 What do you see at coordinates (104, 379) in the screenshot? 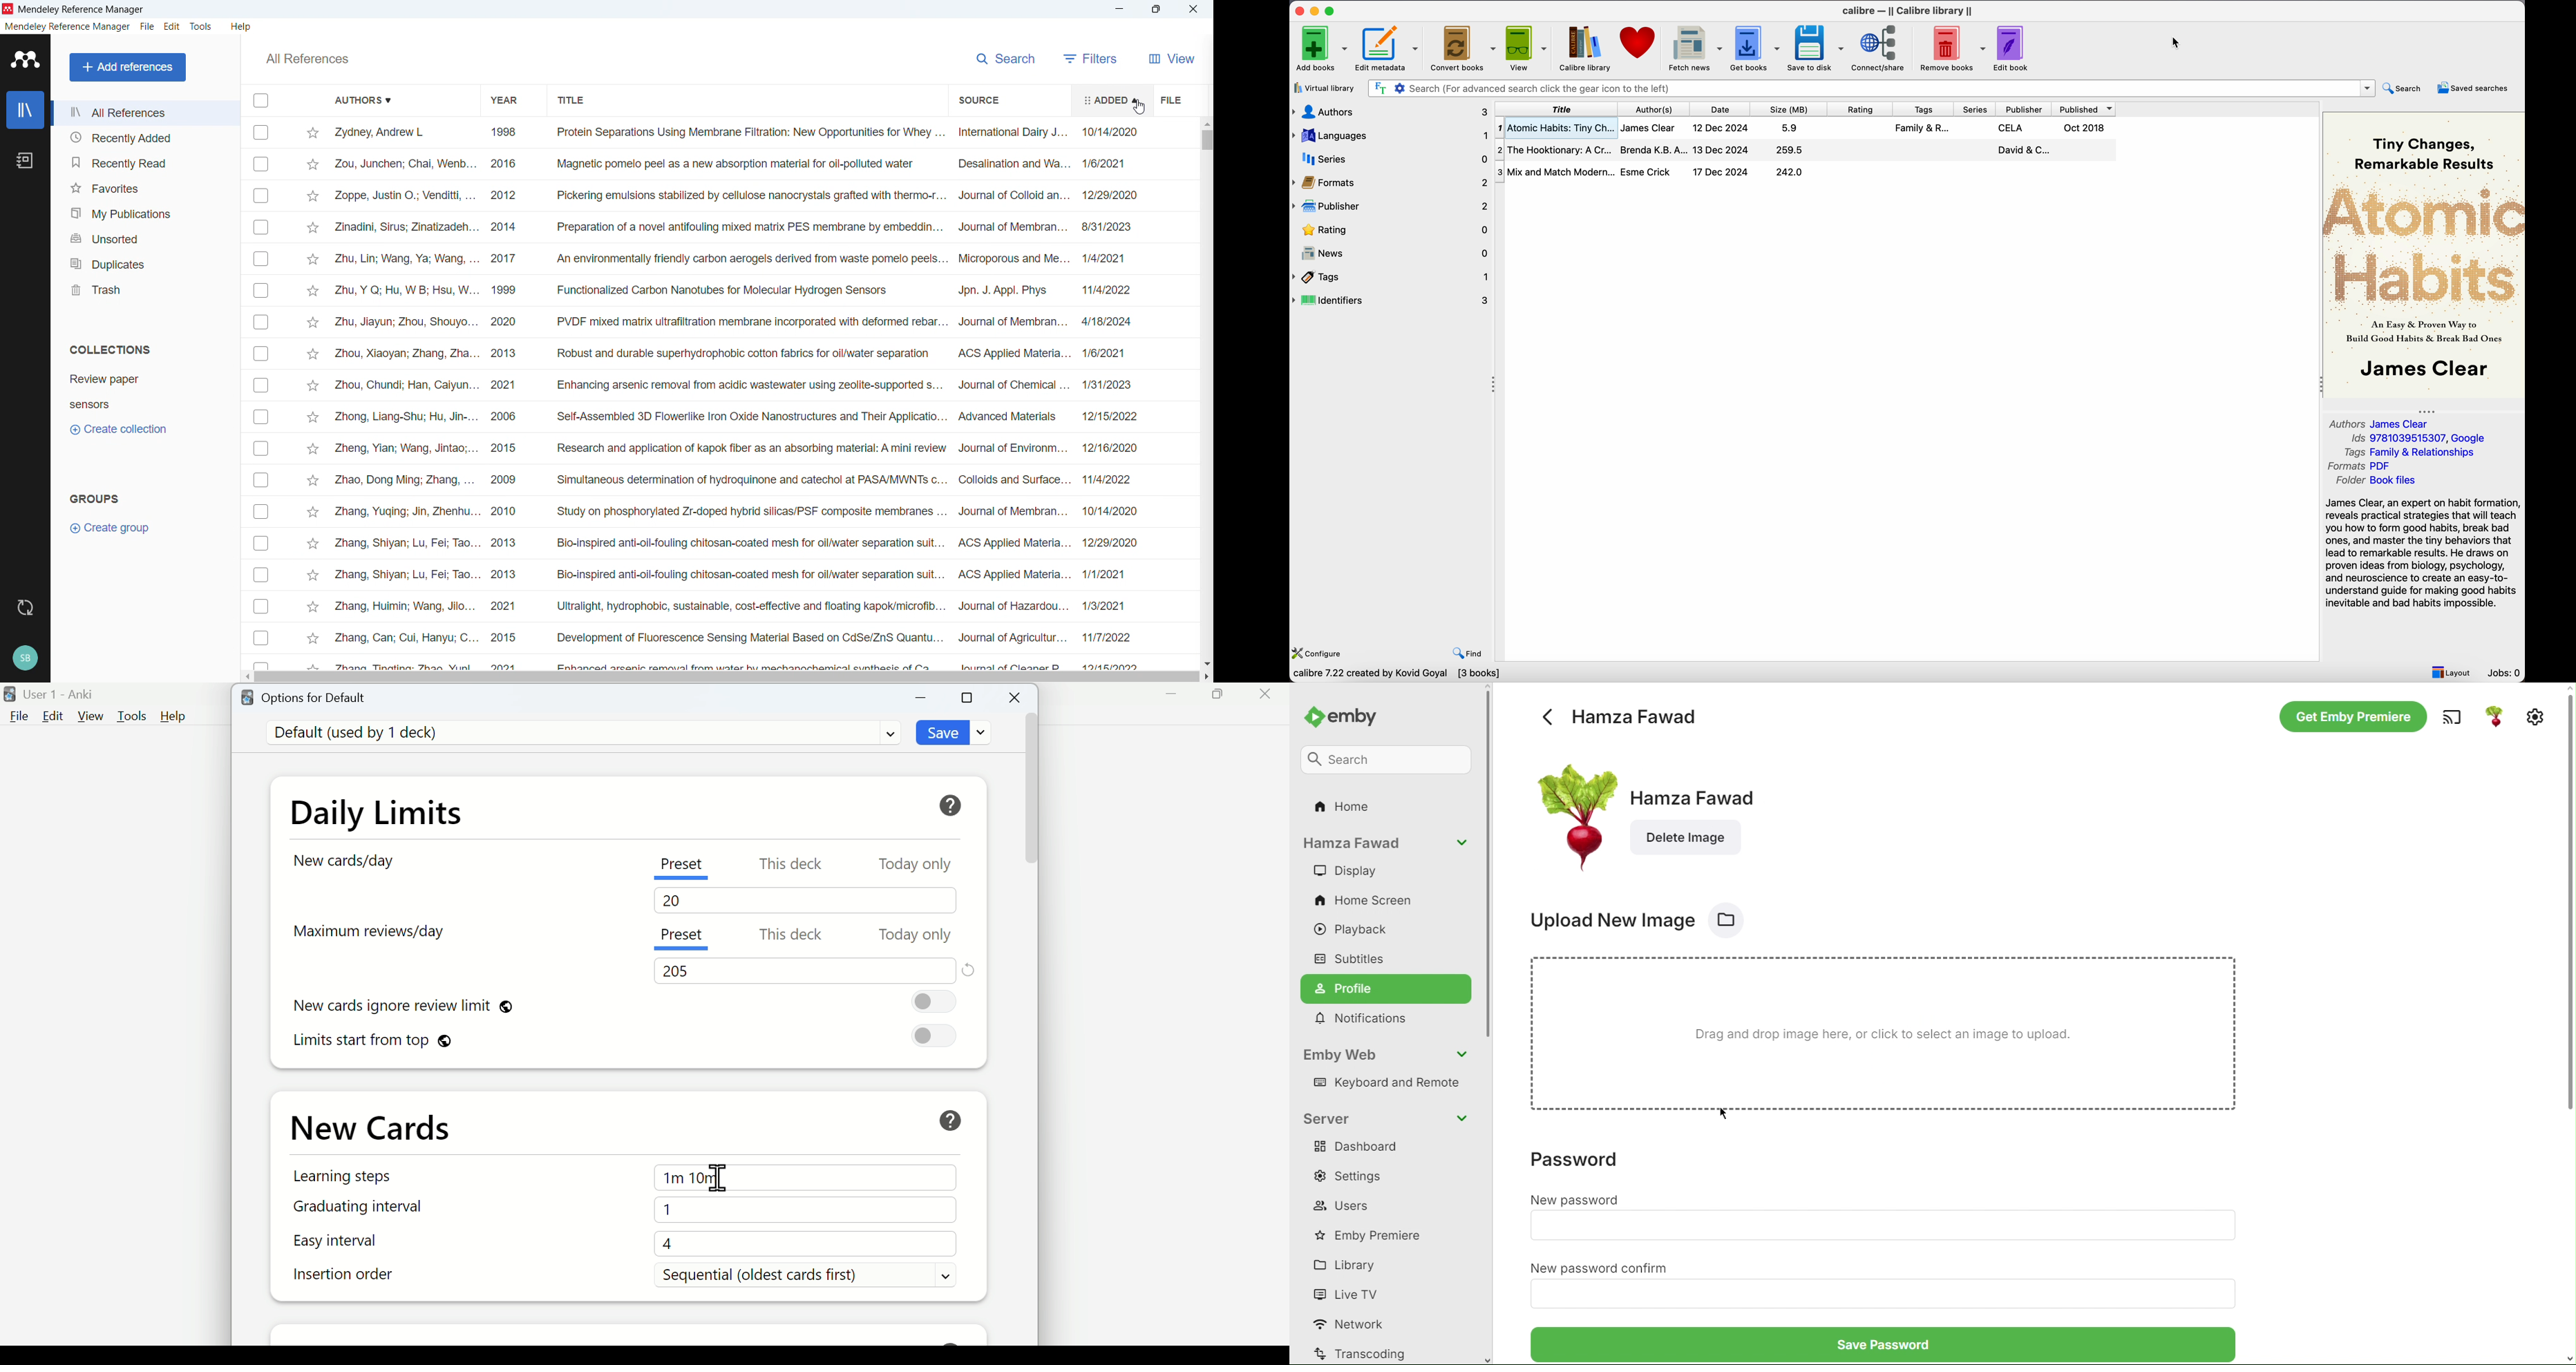
I see `Review paper` at bounding box center [104, 379].